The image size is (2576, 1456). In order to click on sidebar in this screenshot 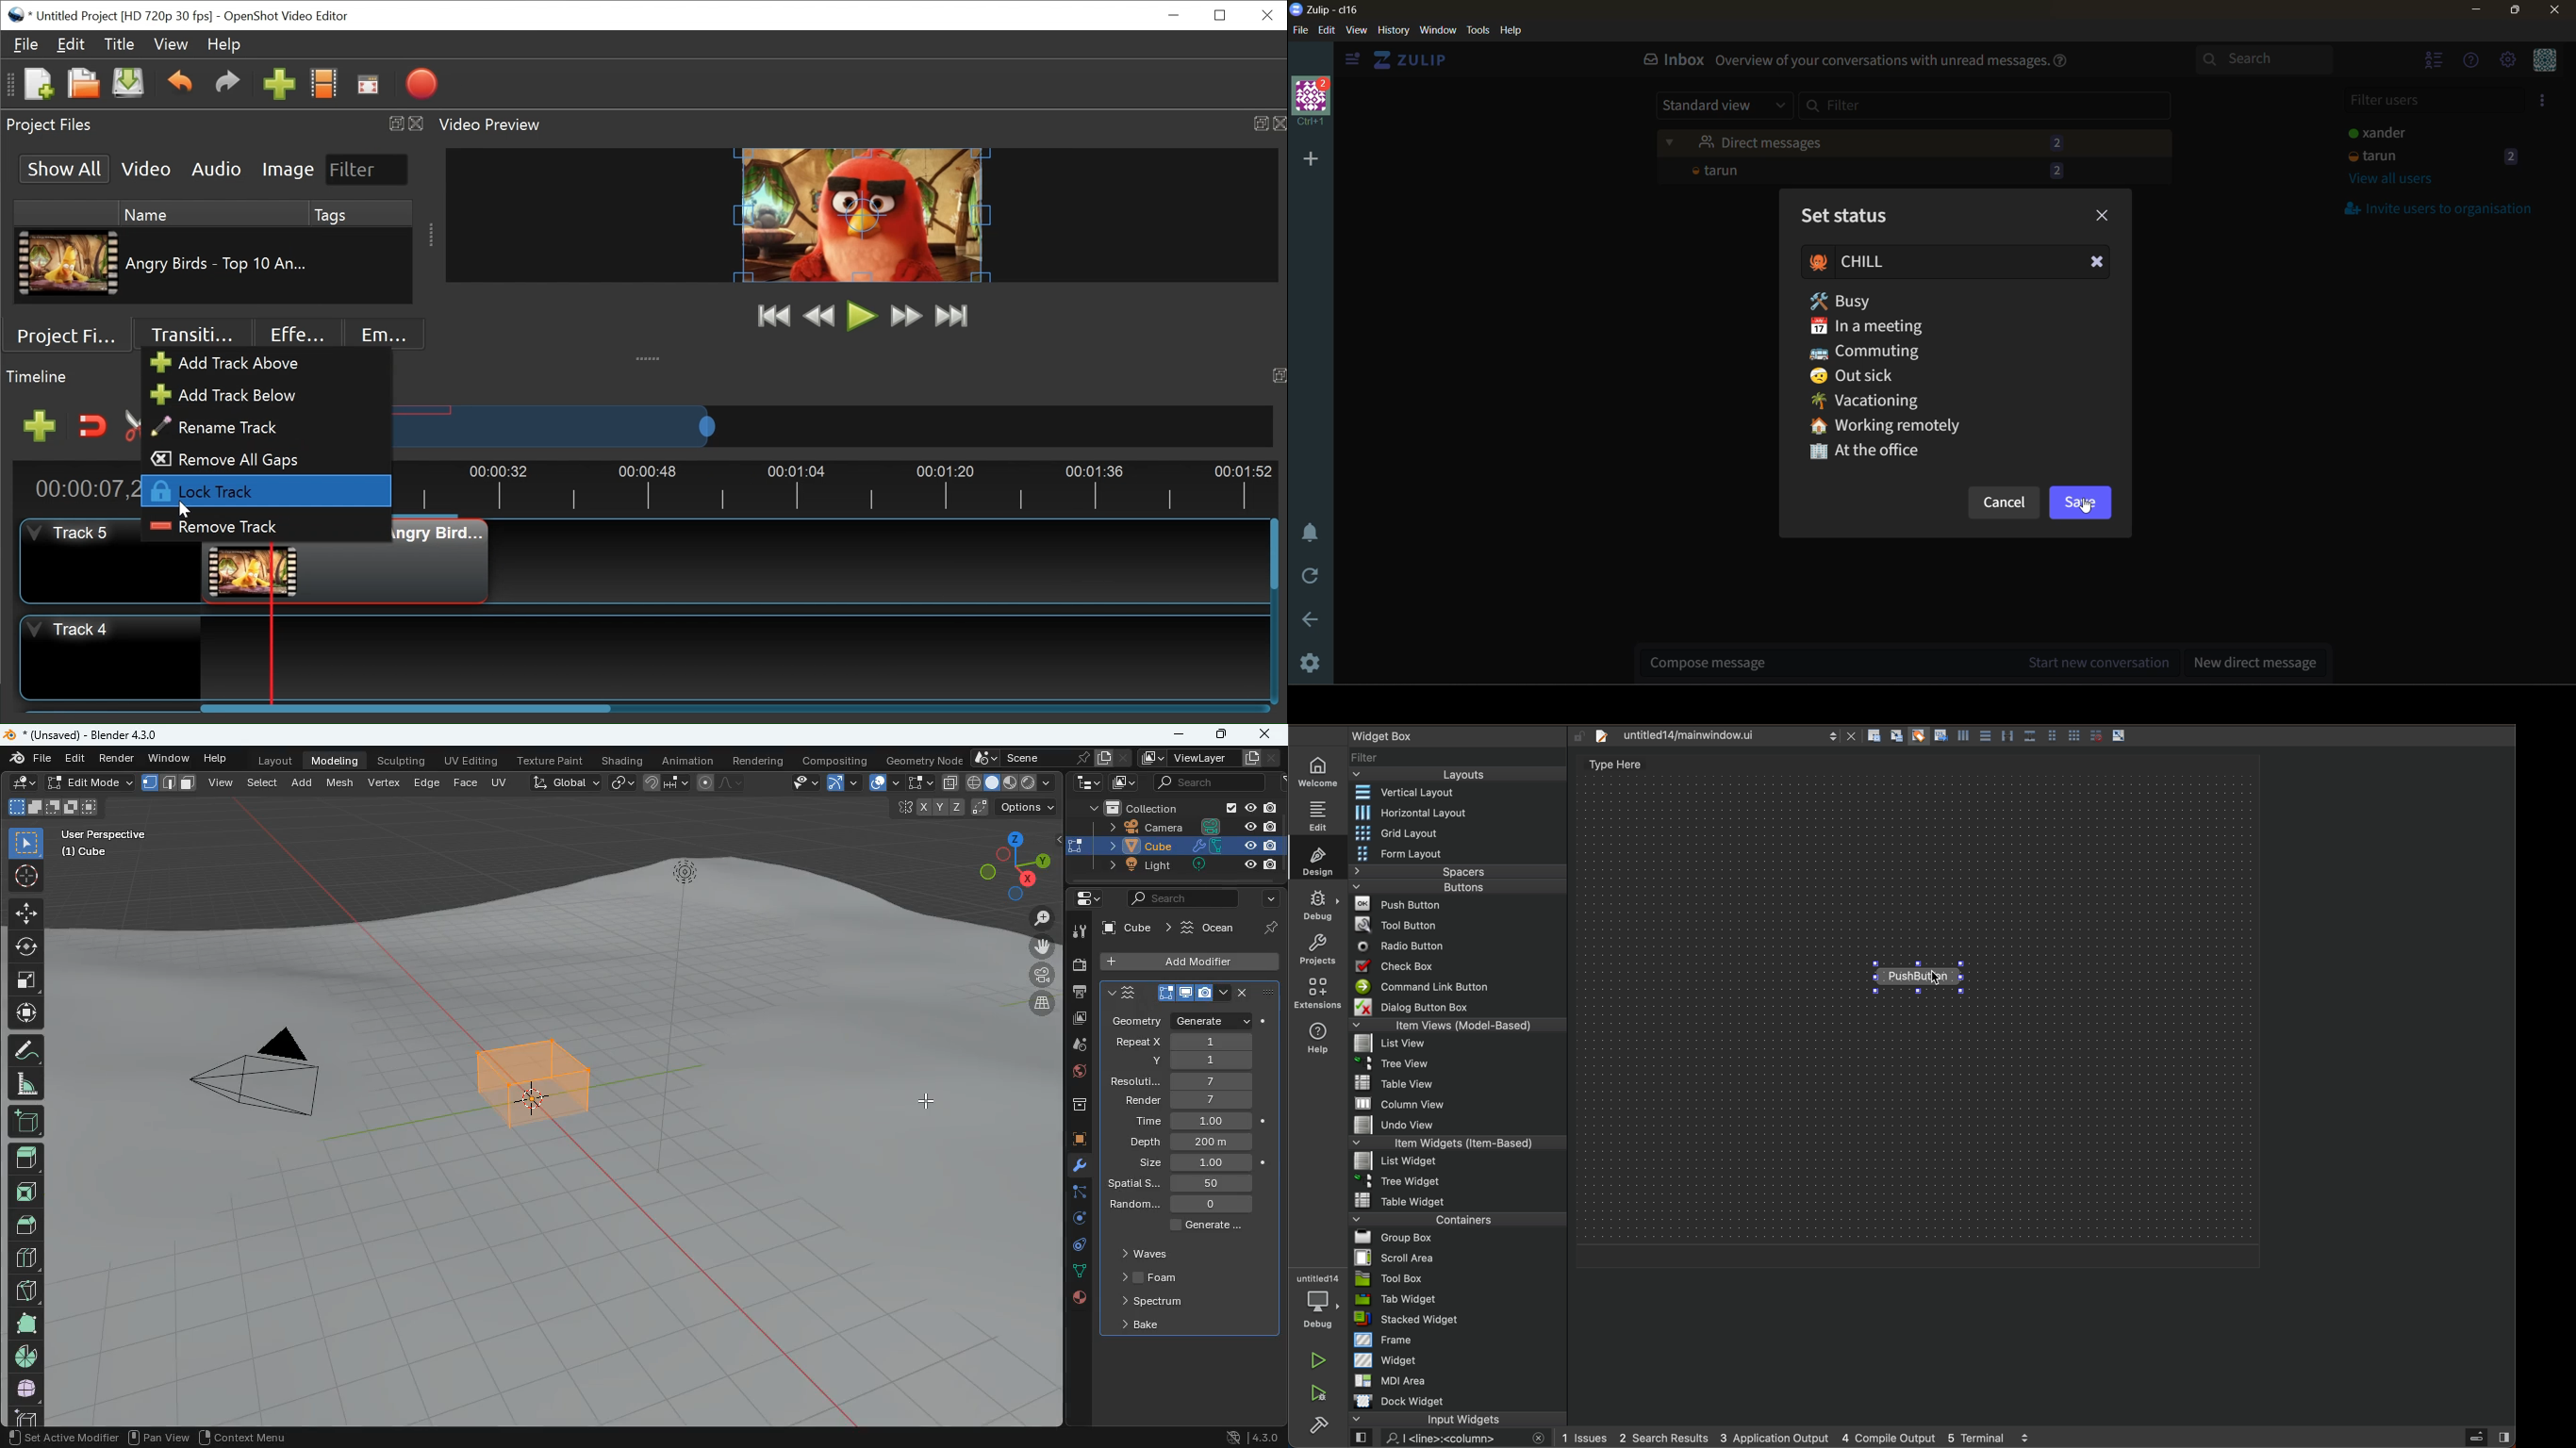, I will do `click(2483, 1437)`.